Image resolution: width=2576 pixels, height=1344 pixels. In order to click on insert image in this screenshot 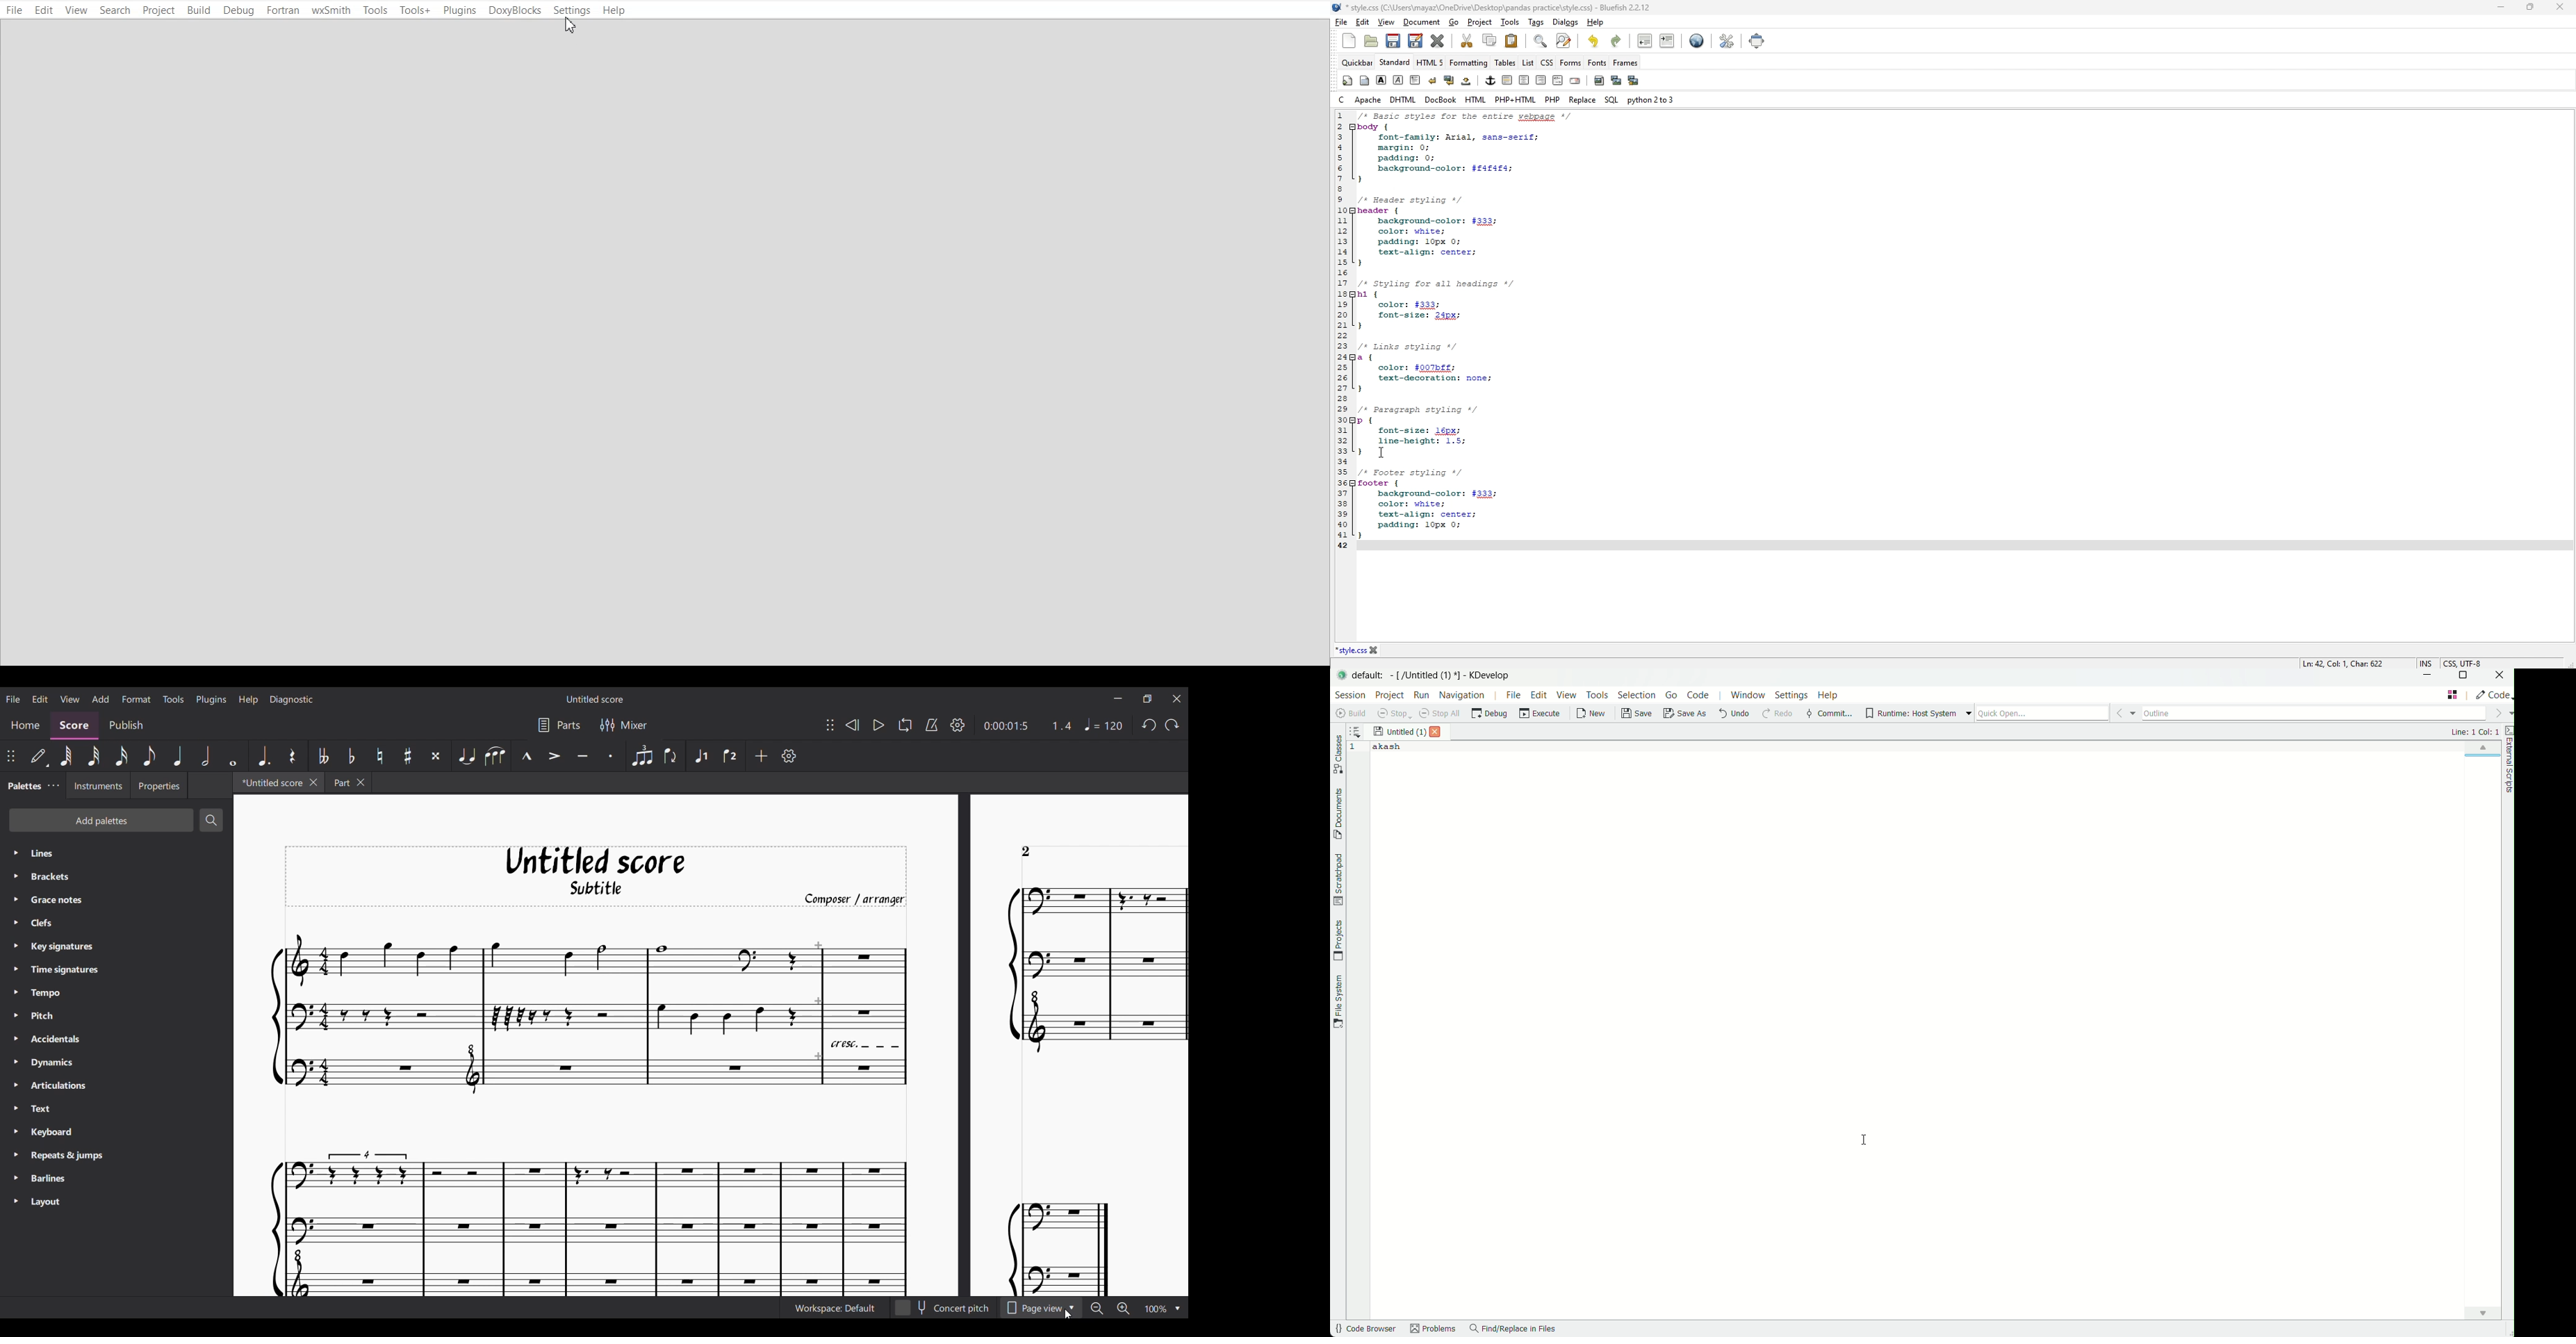, I will do `click(1601, 80)`.